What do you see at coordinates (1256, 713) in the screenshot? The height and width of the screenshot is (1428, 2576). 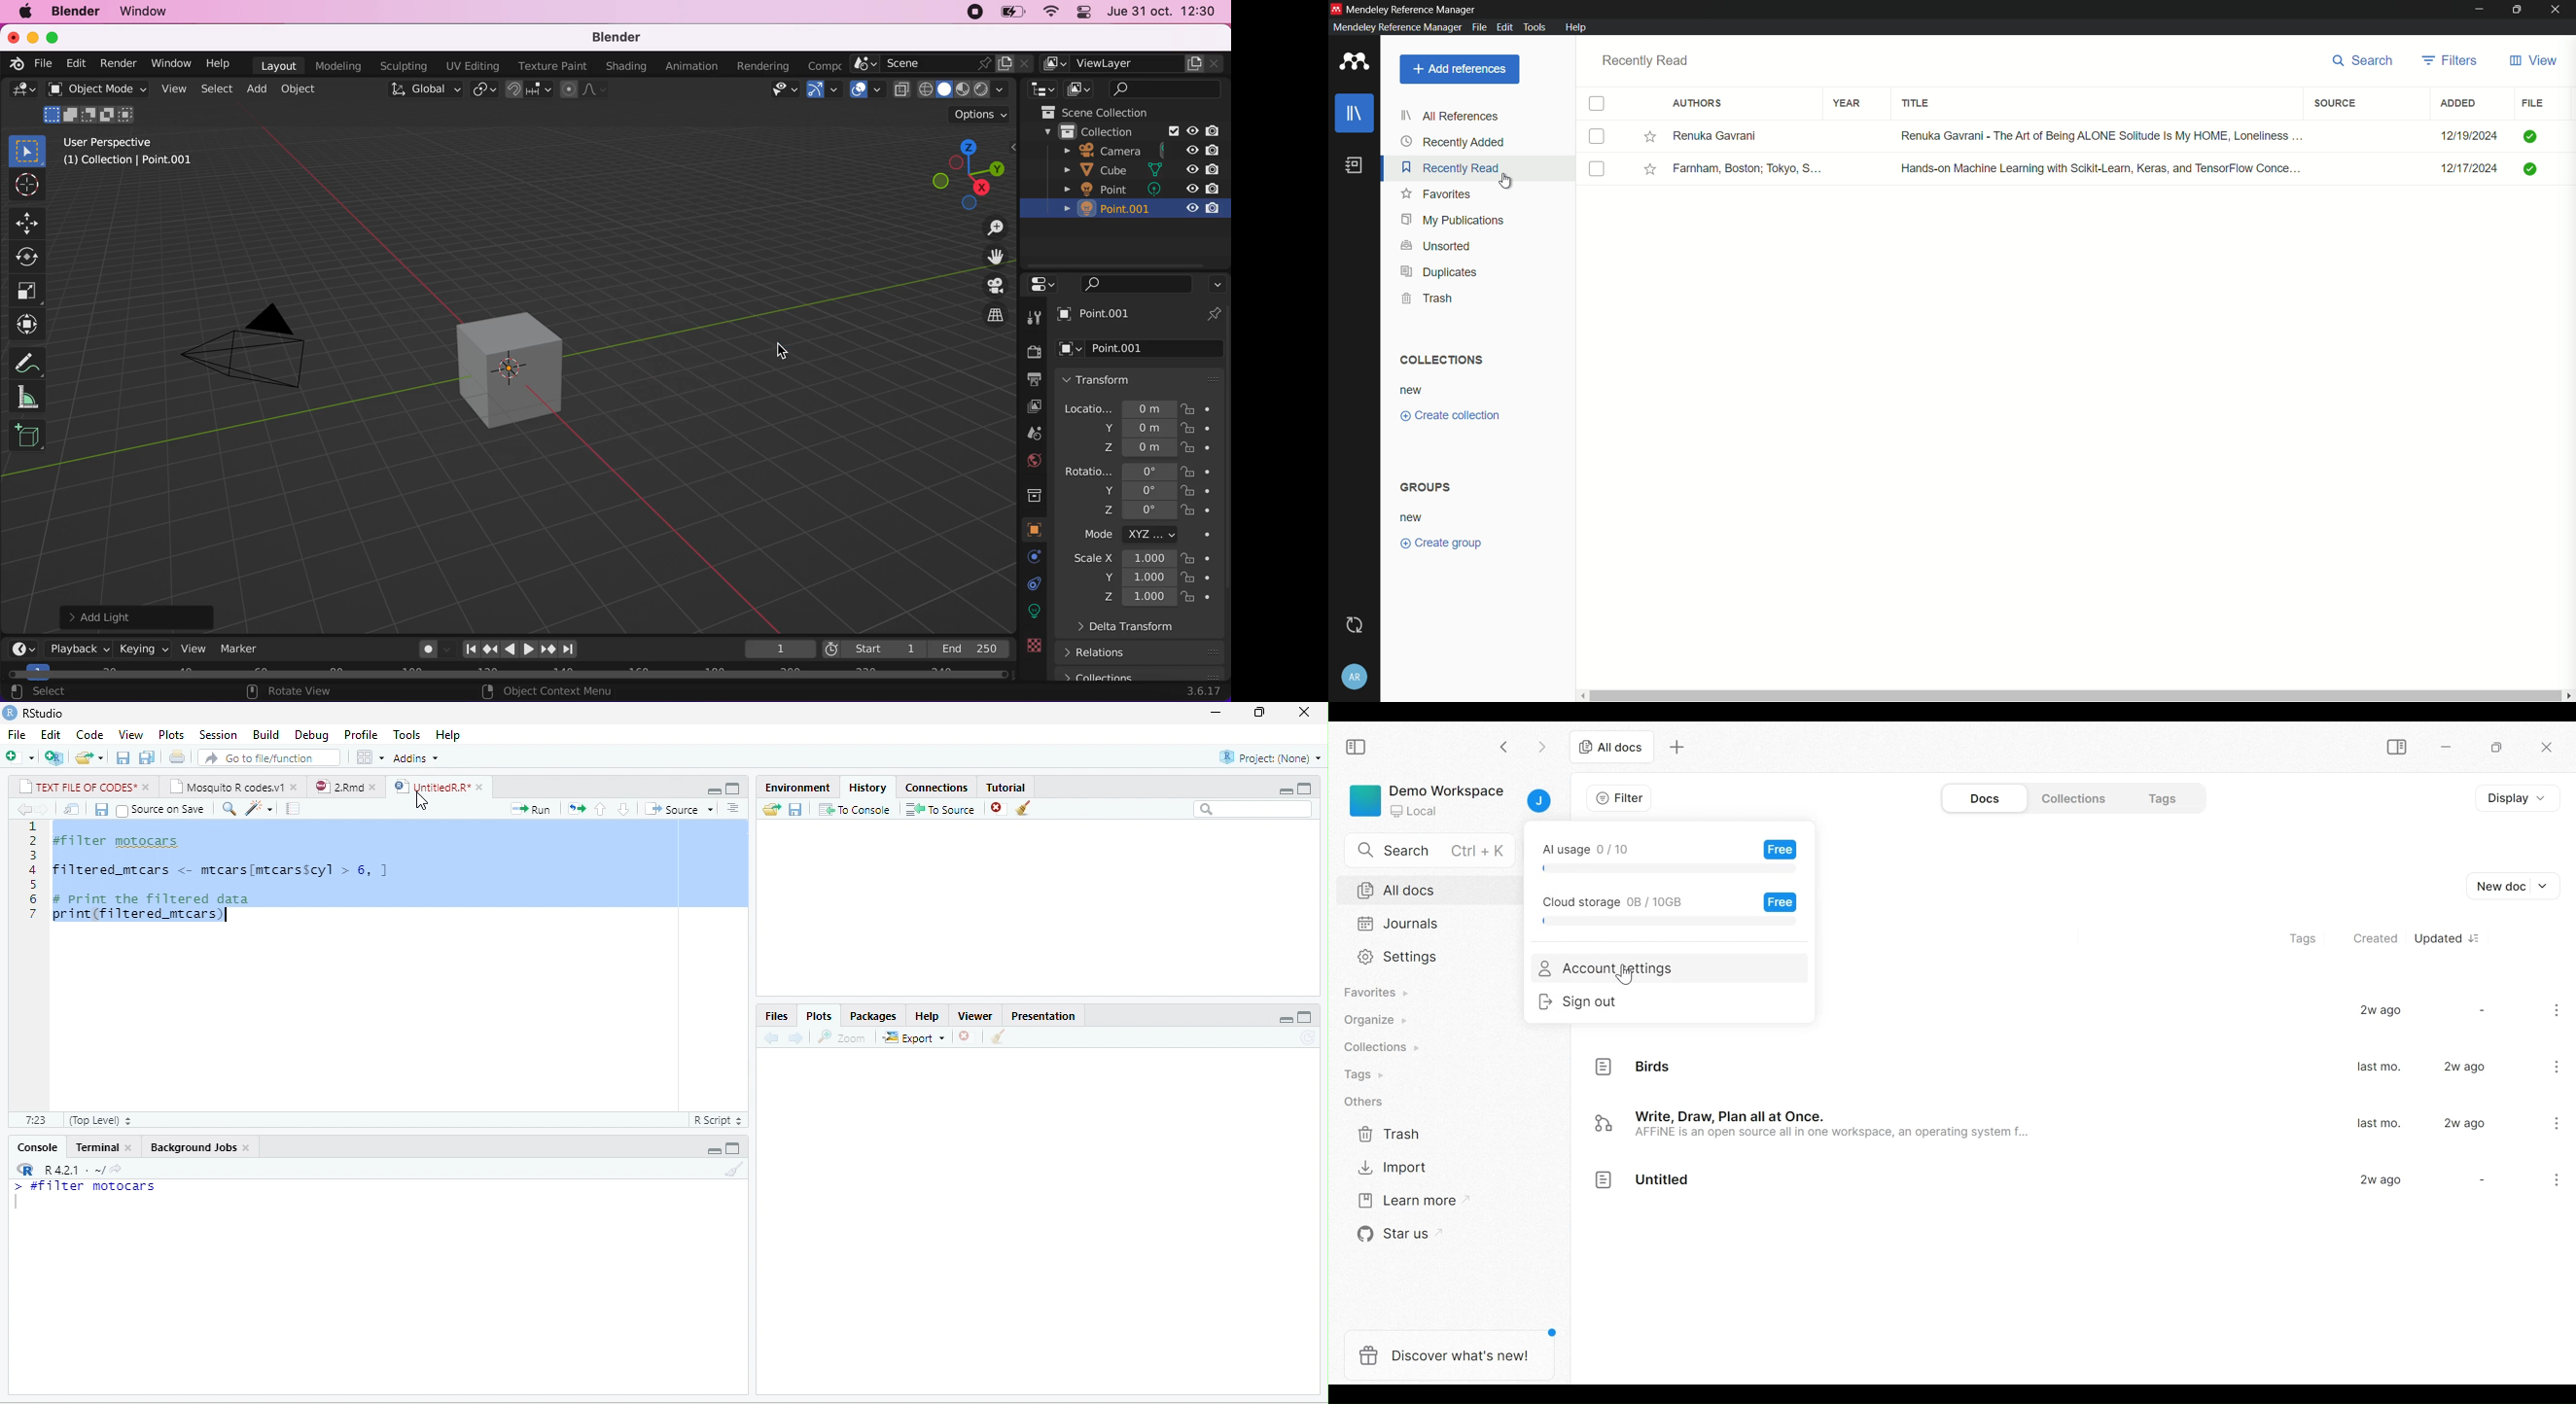 I see `resize` at bounding box center [1256, 713].